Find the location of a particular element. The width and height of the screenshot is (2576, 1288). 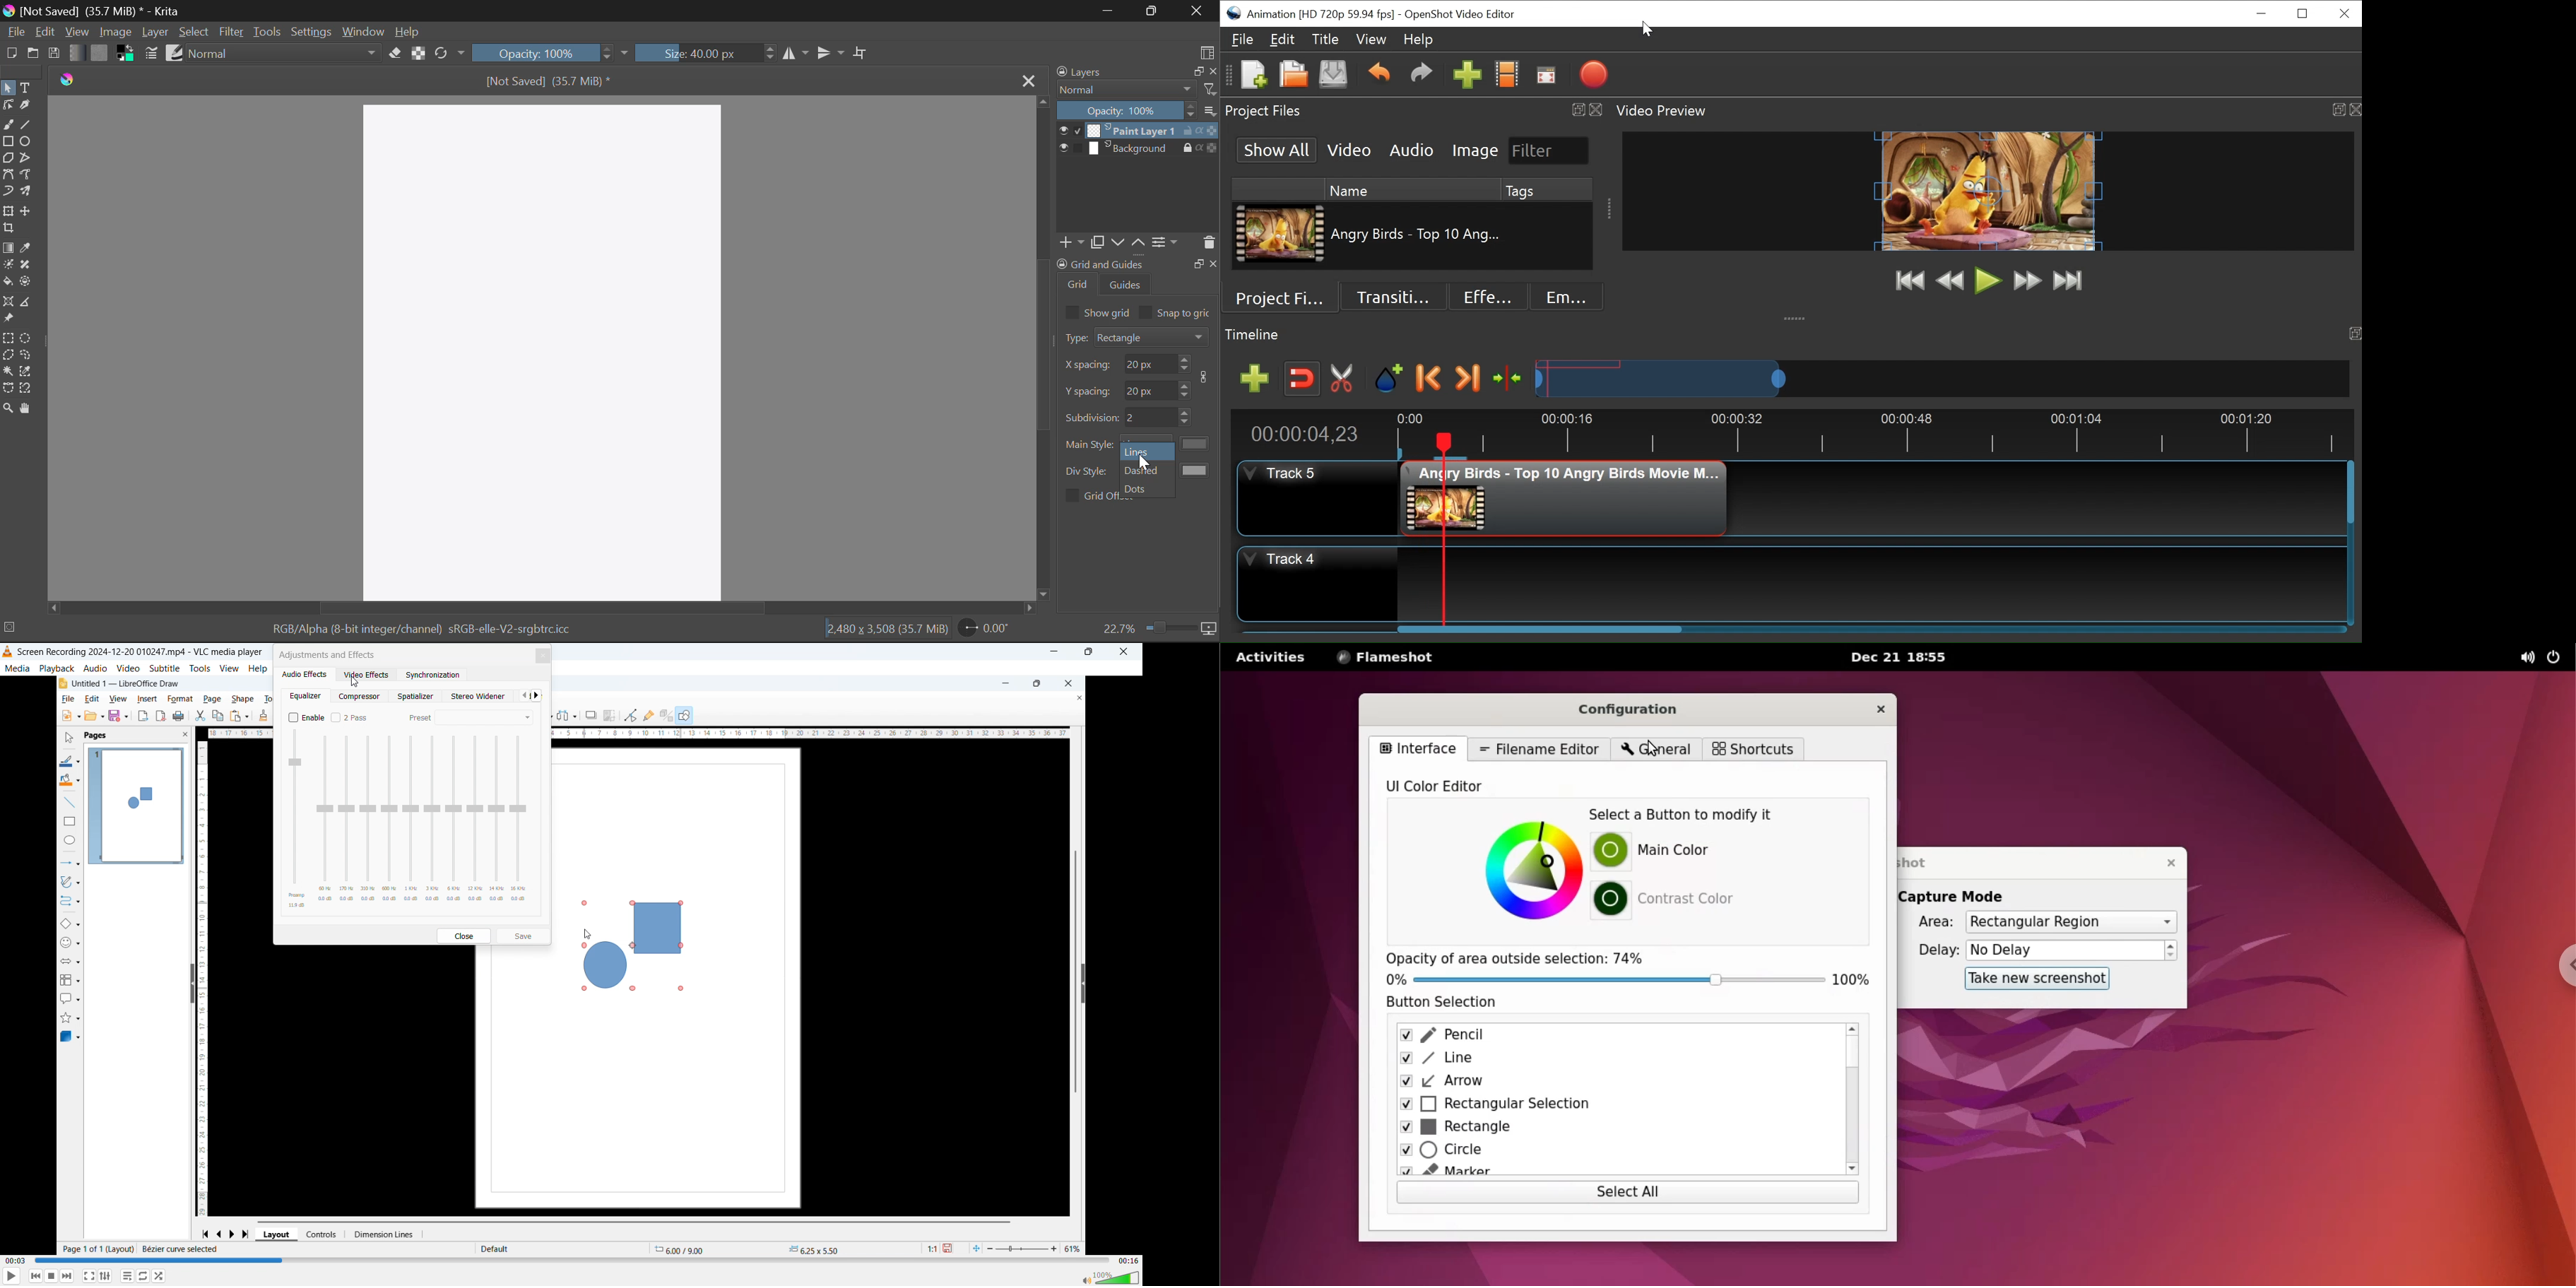

Close  is located at coordinates (466, 936).